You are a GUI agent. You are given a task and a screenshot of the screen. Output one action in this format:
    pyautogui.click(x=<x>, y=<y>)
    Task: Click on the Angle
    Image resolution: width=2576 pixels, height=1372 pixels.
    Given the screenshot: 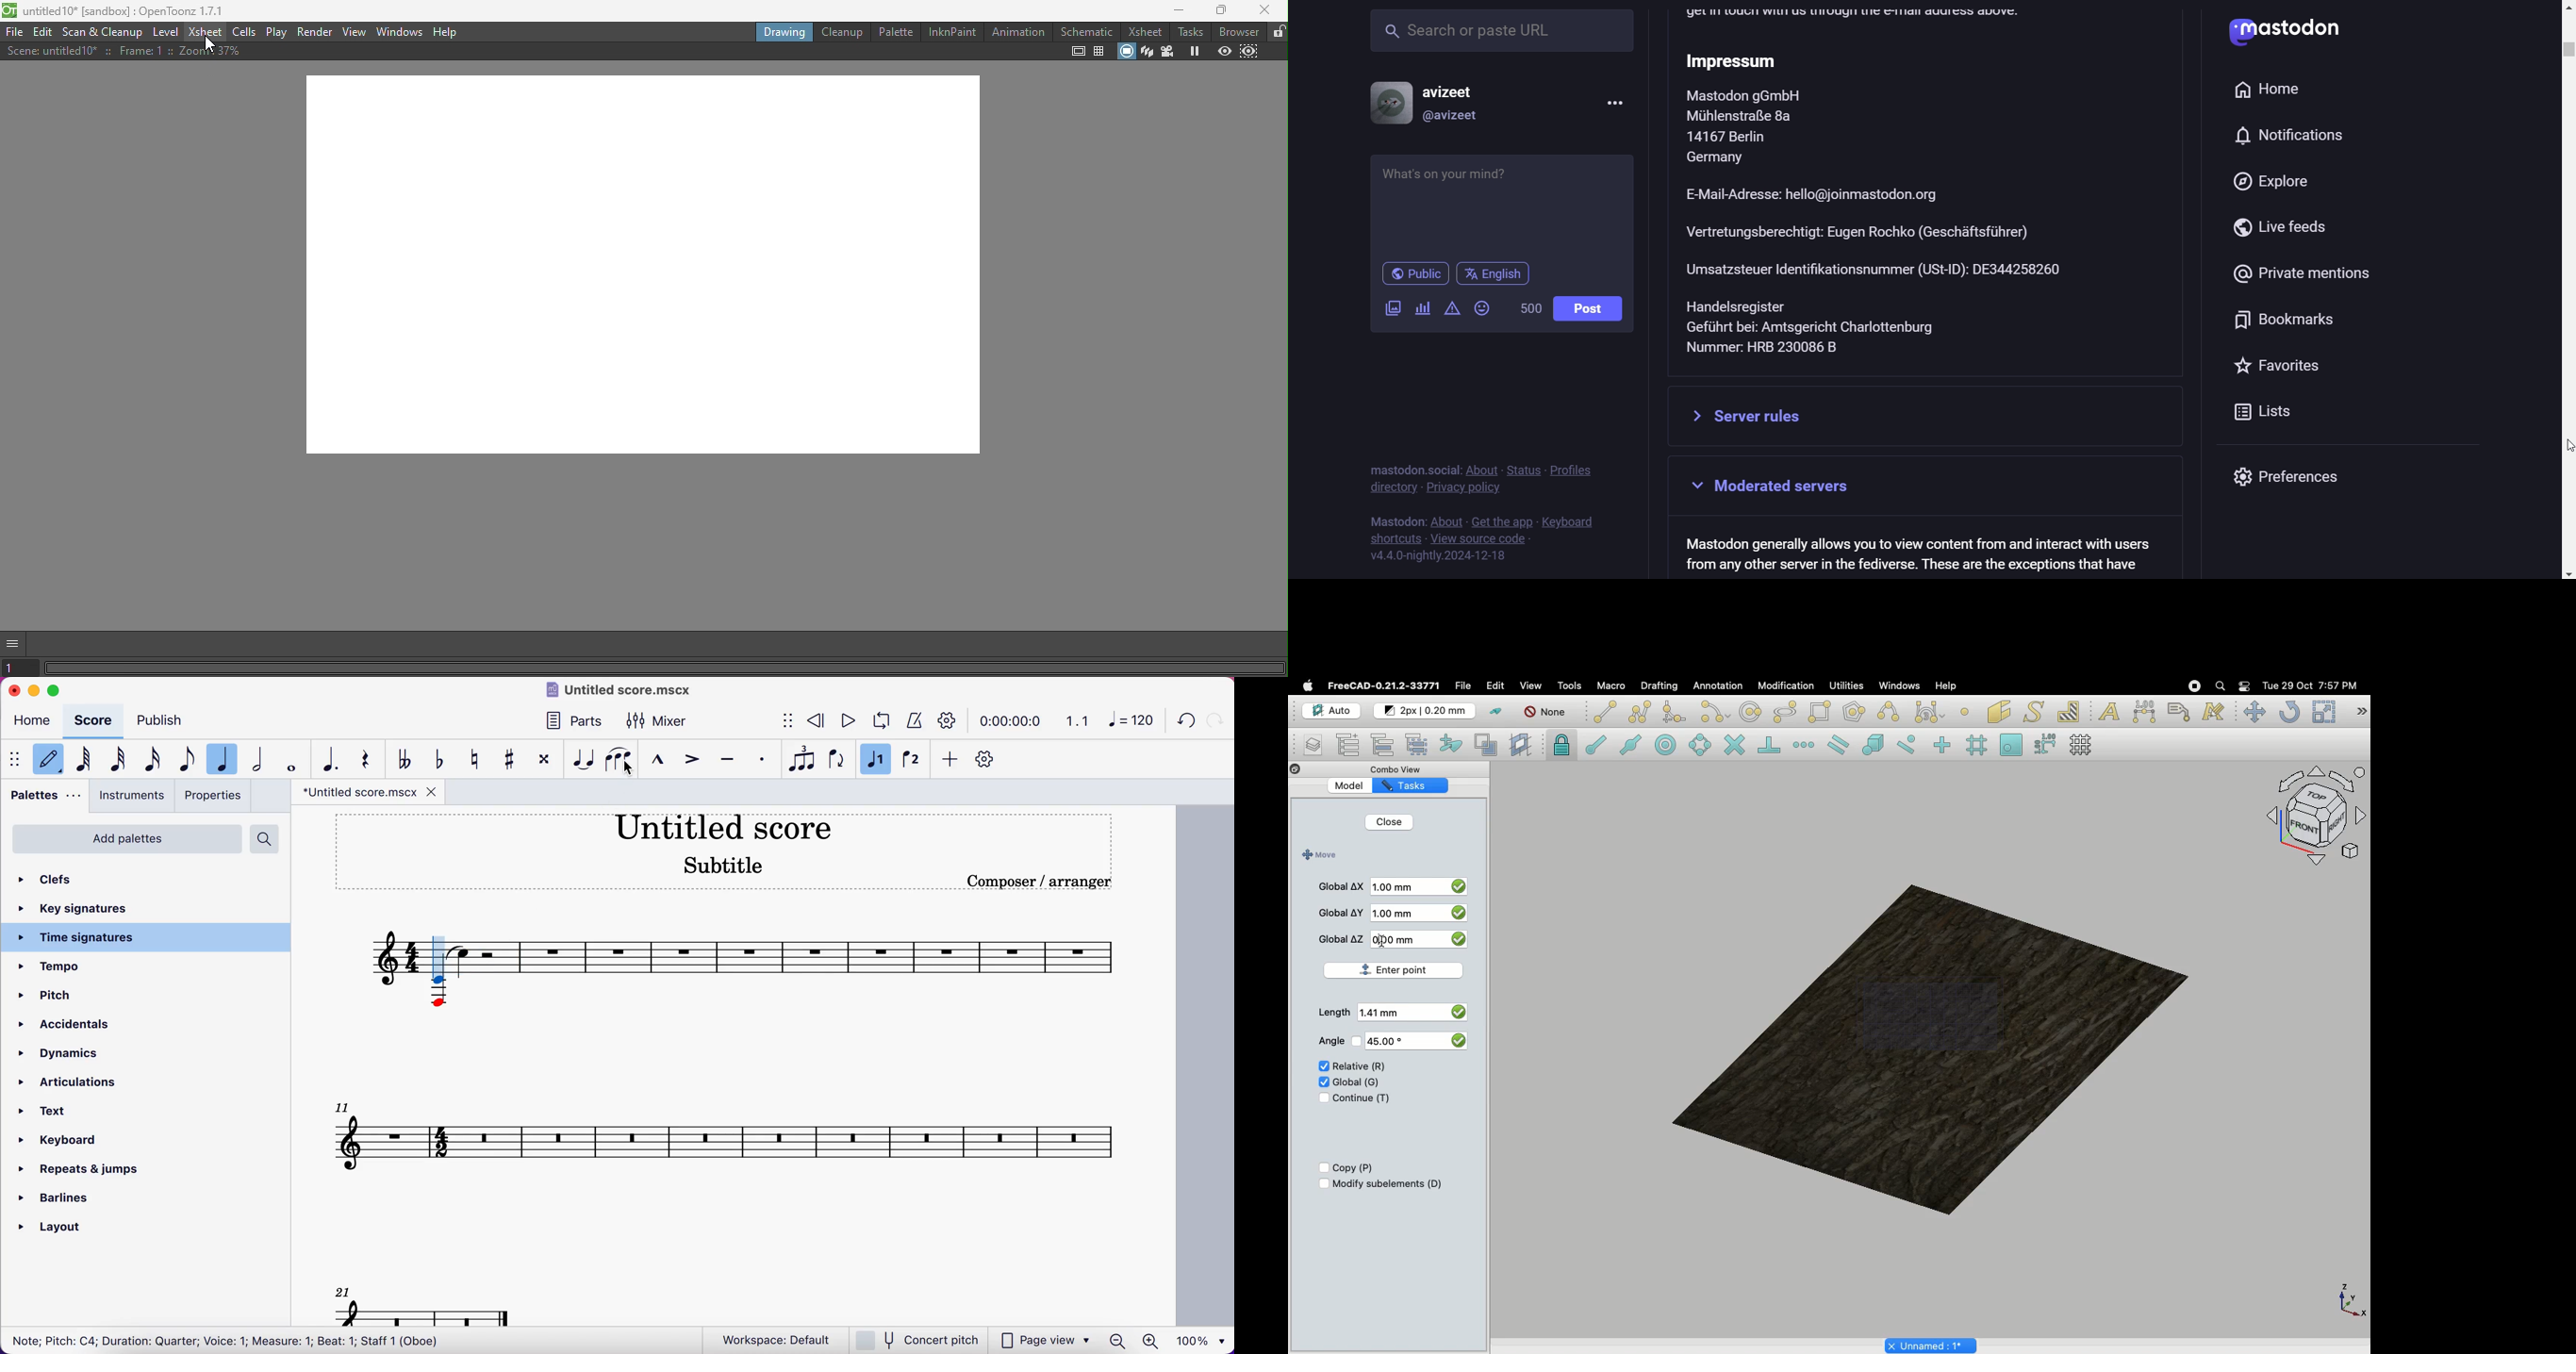 What is the action you would take?
    pyautogui.click(x=1329, y=1041)
    